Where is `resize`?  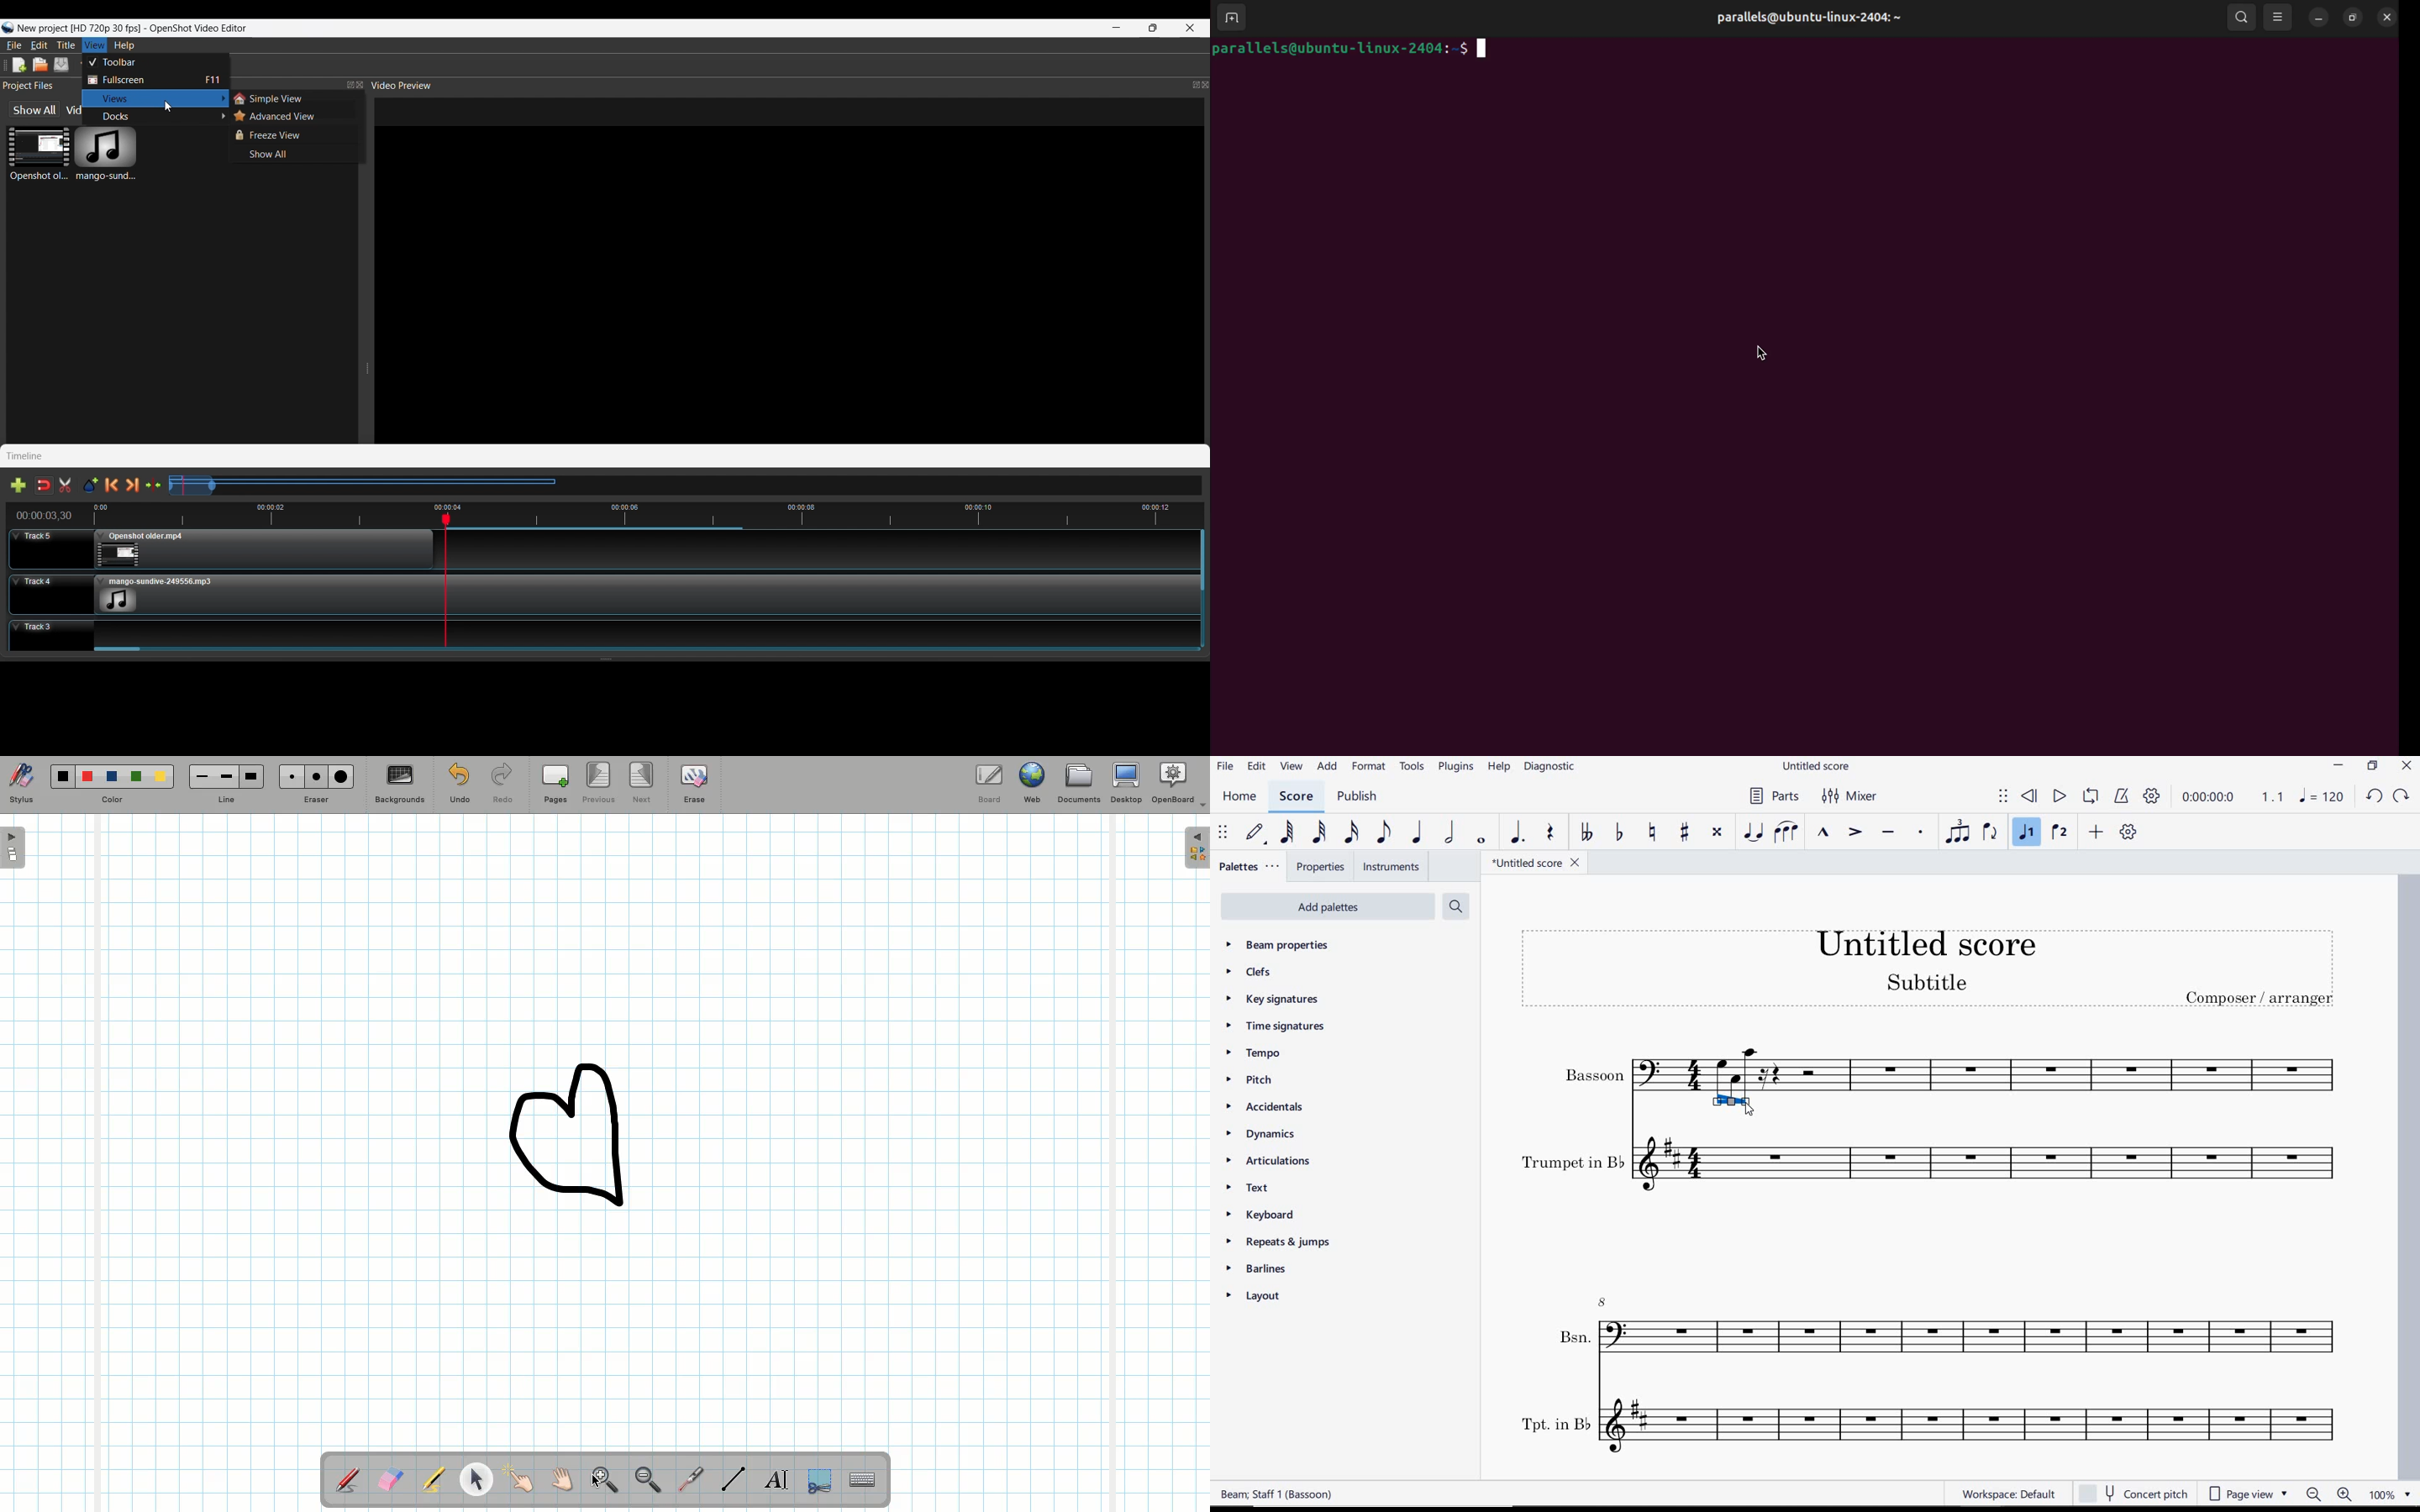
resize is located at coordinates (2351, 18).